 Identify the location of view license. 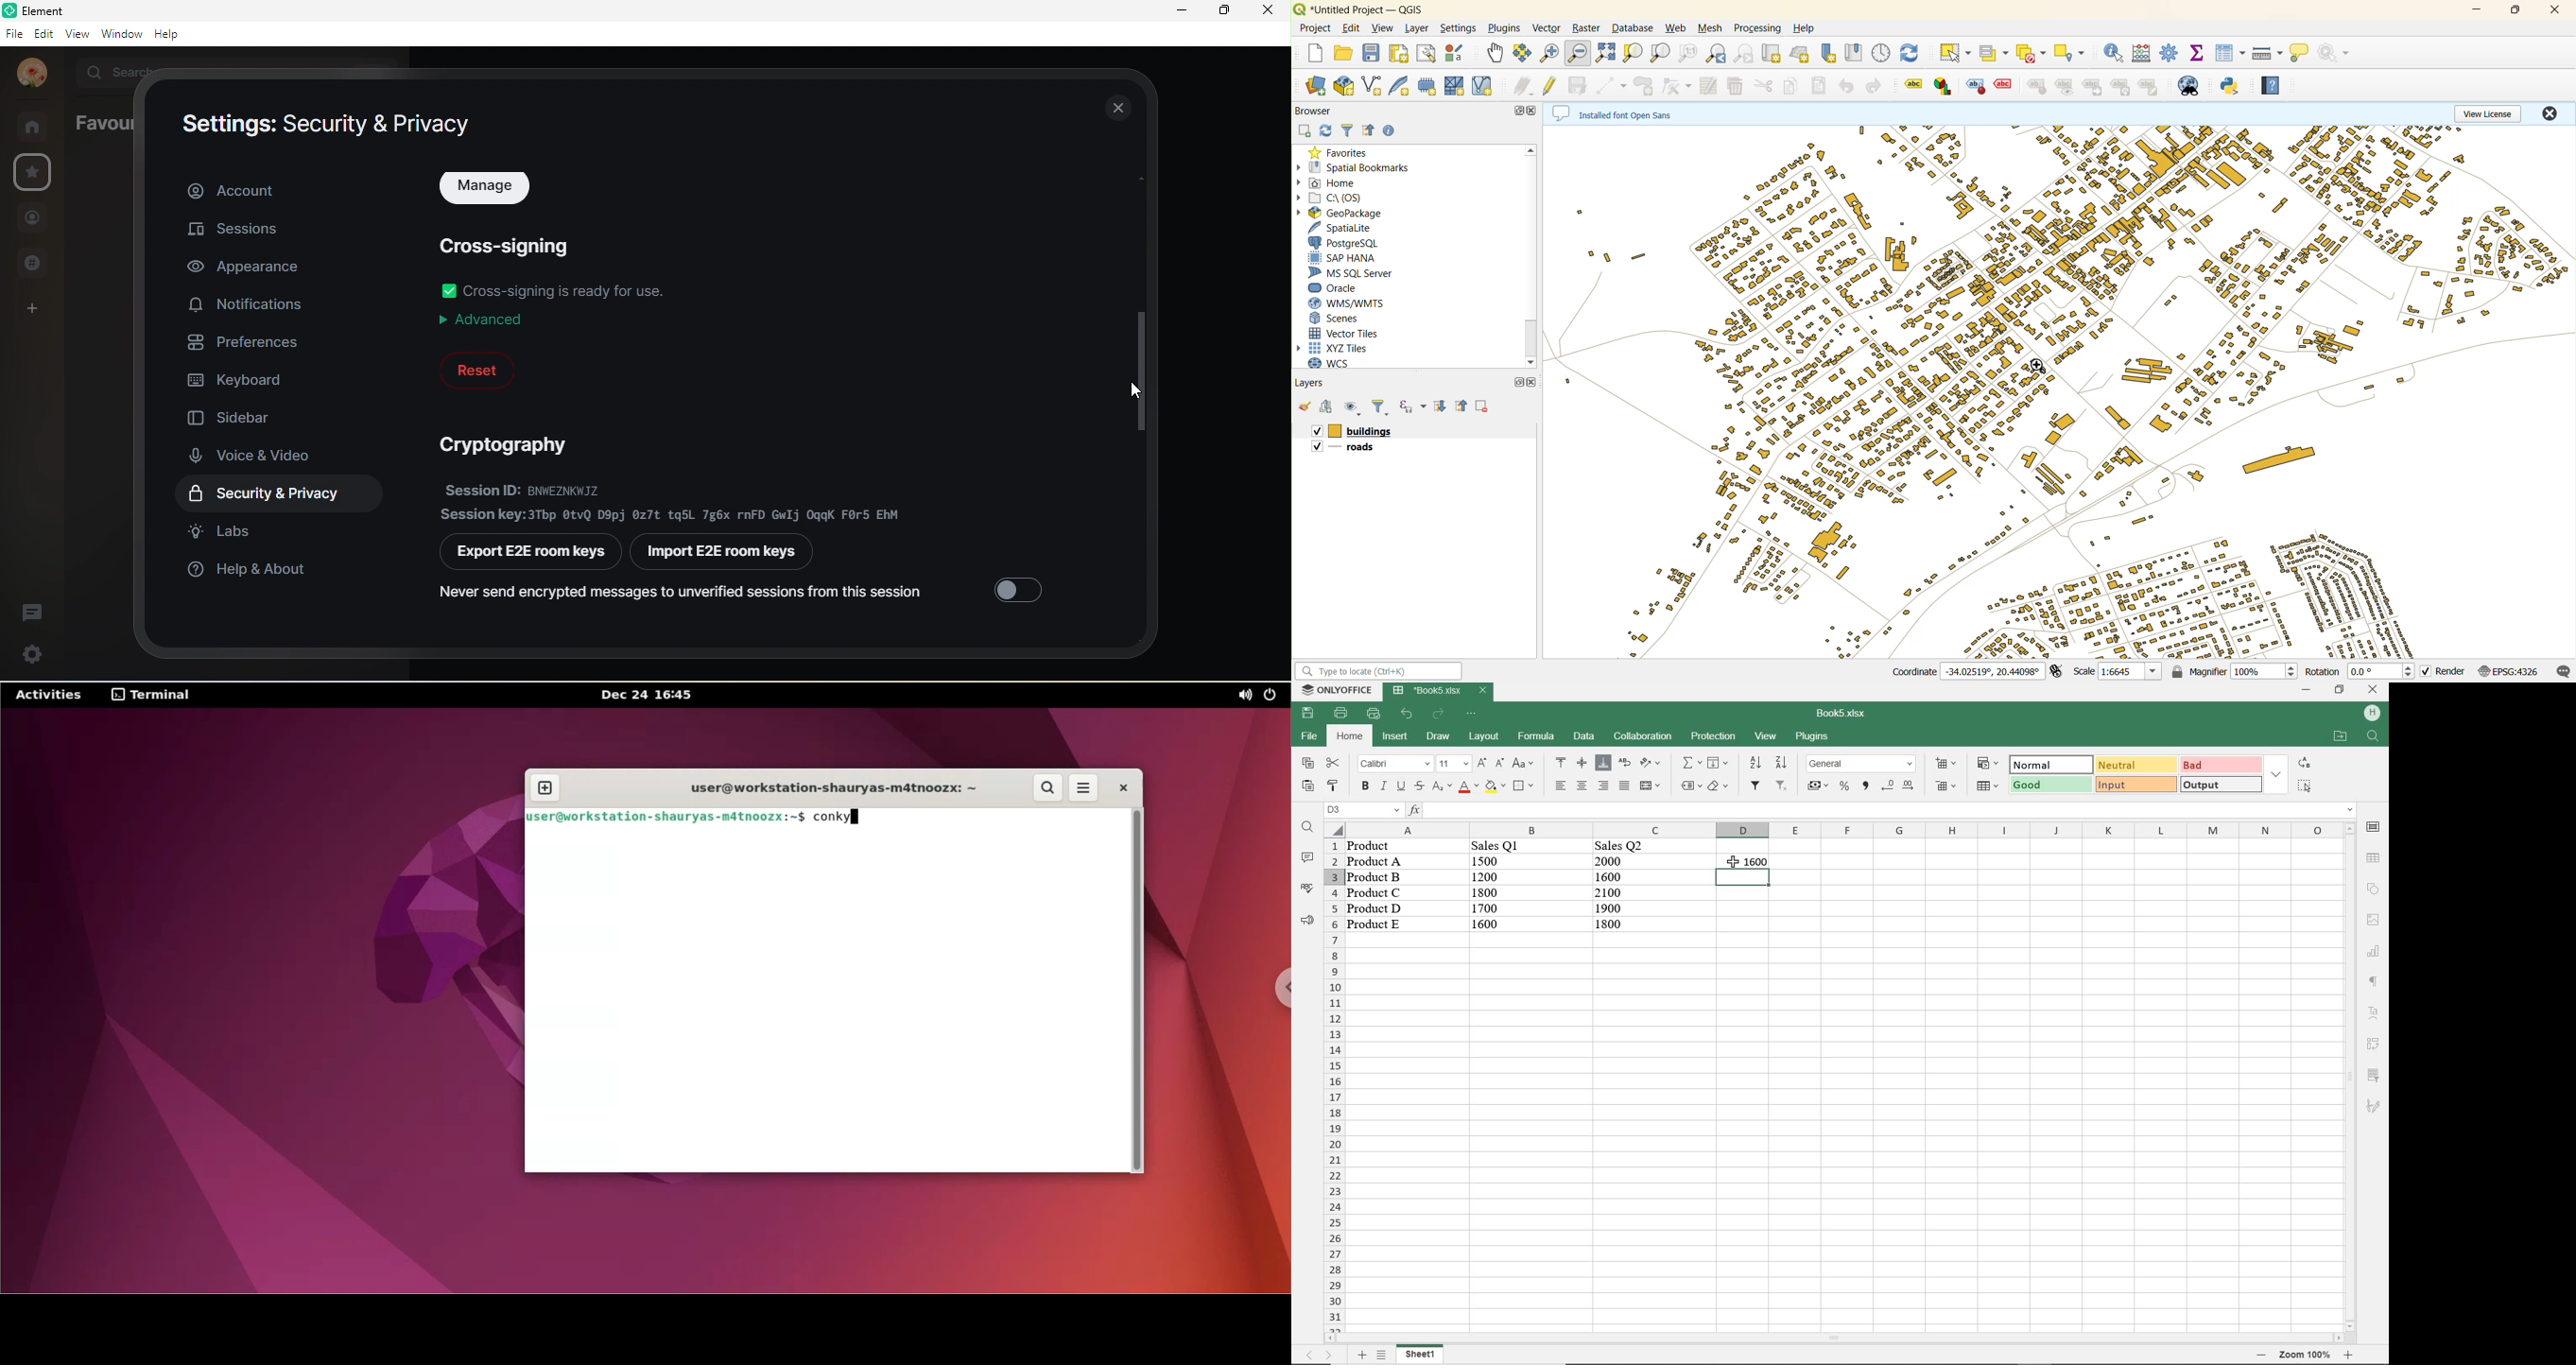
(2496, 114).